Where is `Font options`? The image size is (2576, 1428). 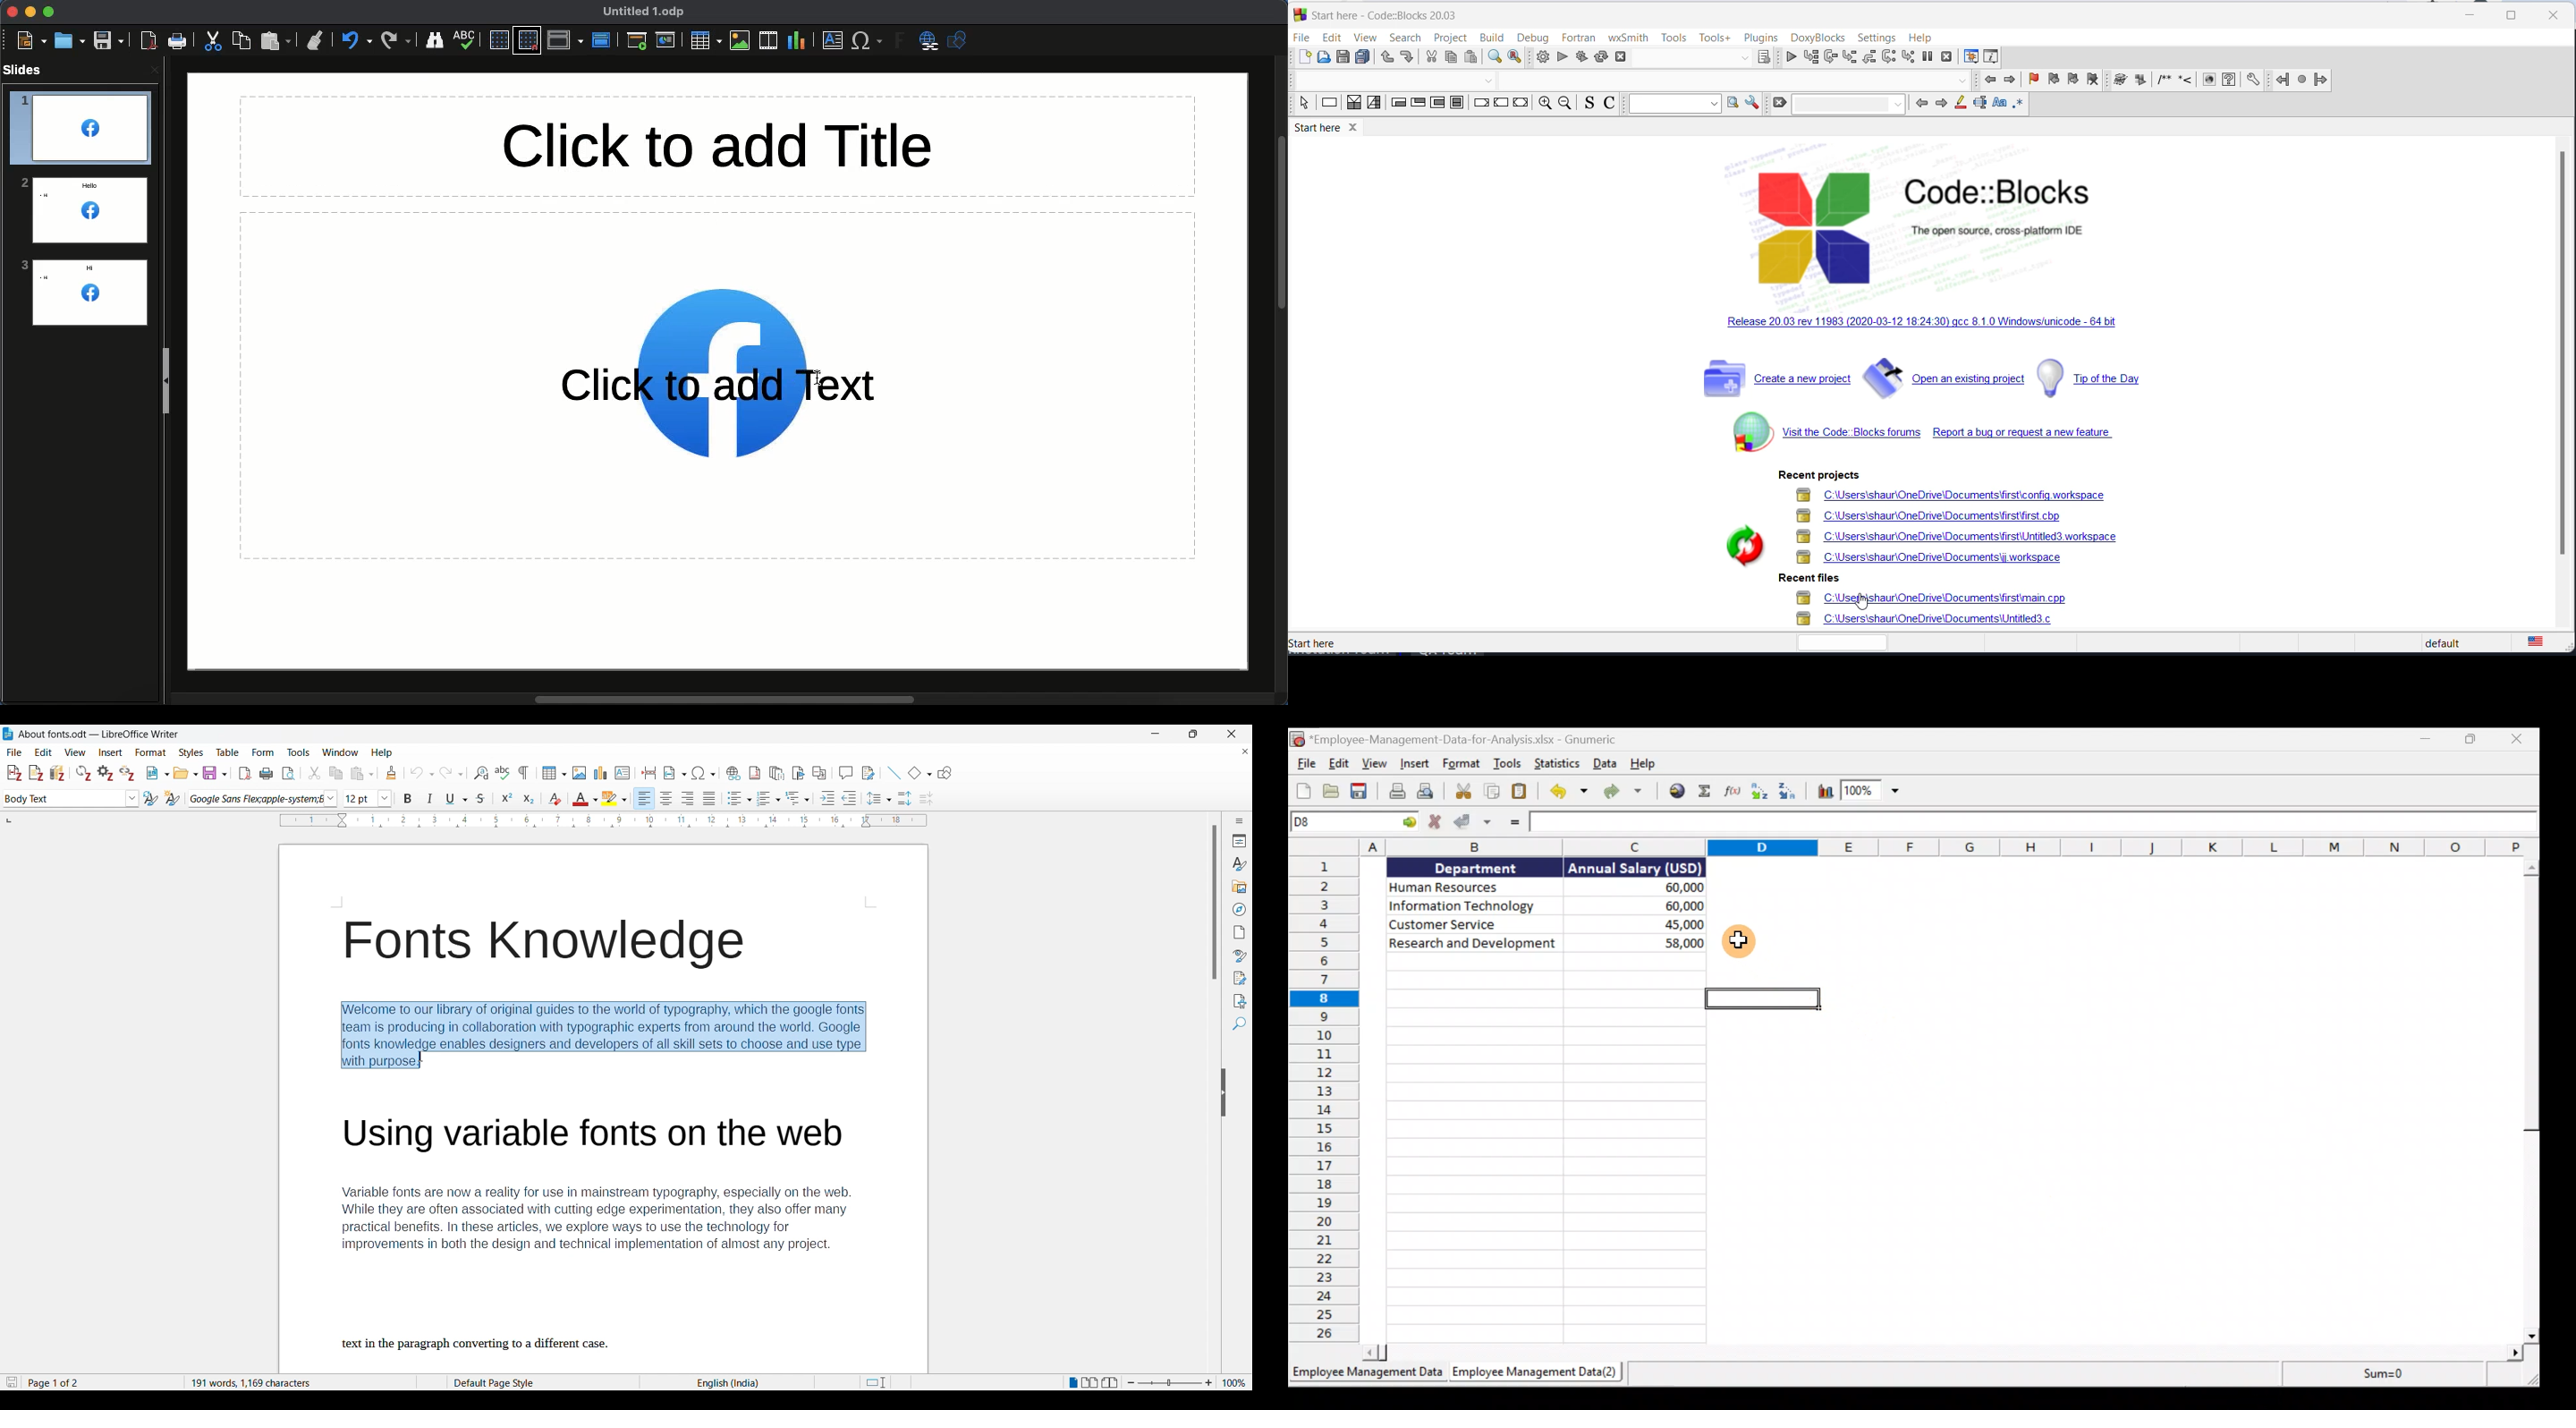 Font options is located at coordinates (264, 798).